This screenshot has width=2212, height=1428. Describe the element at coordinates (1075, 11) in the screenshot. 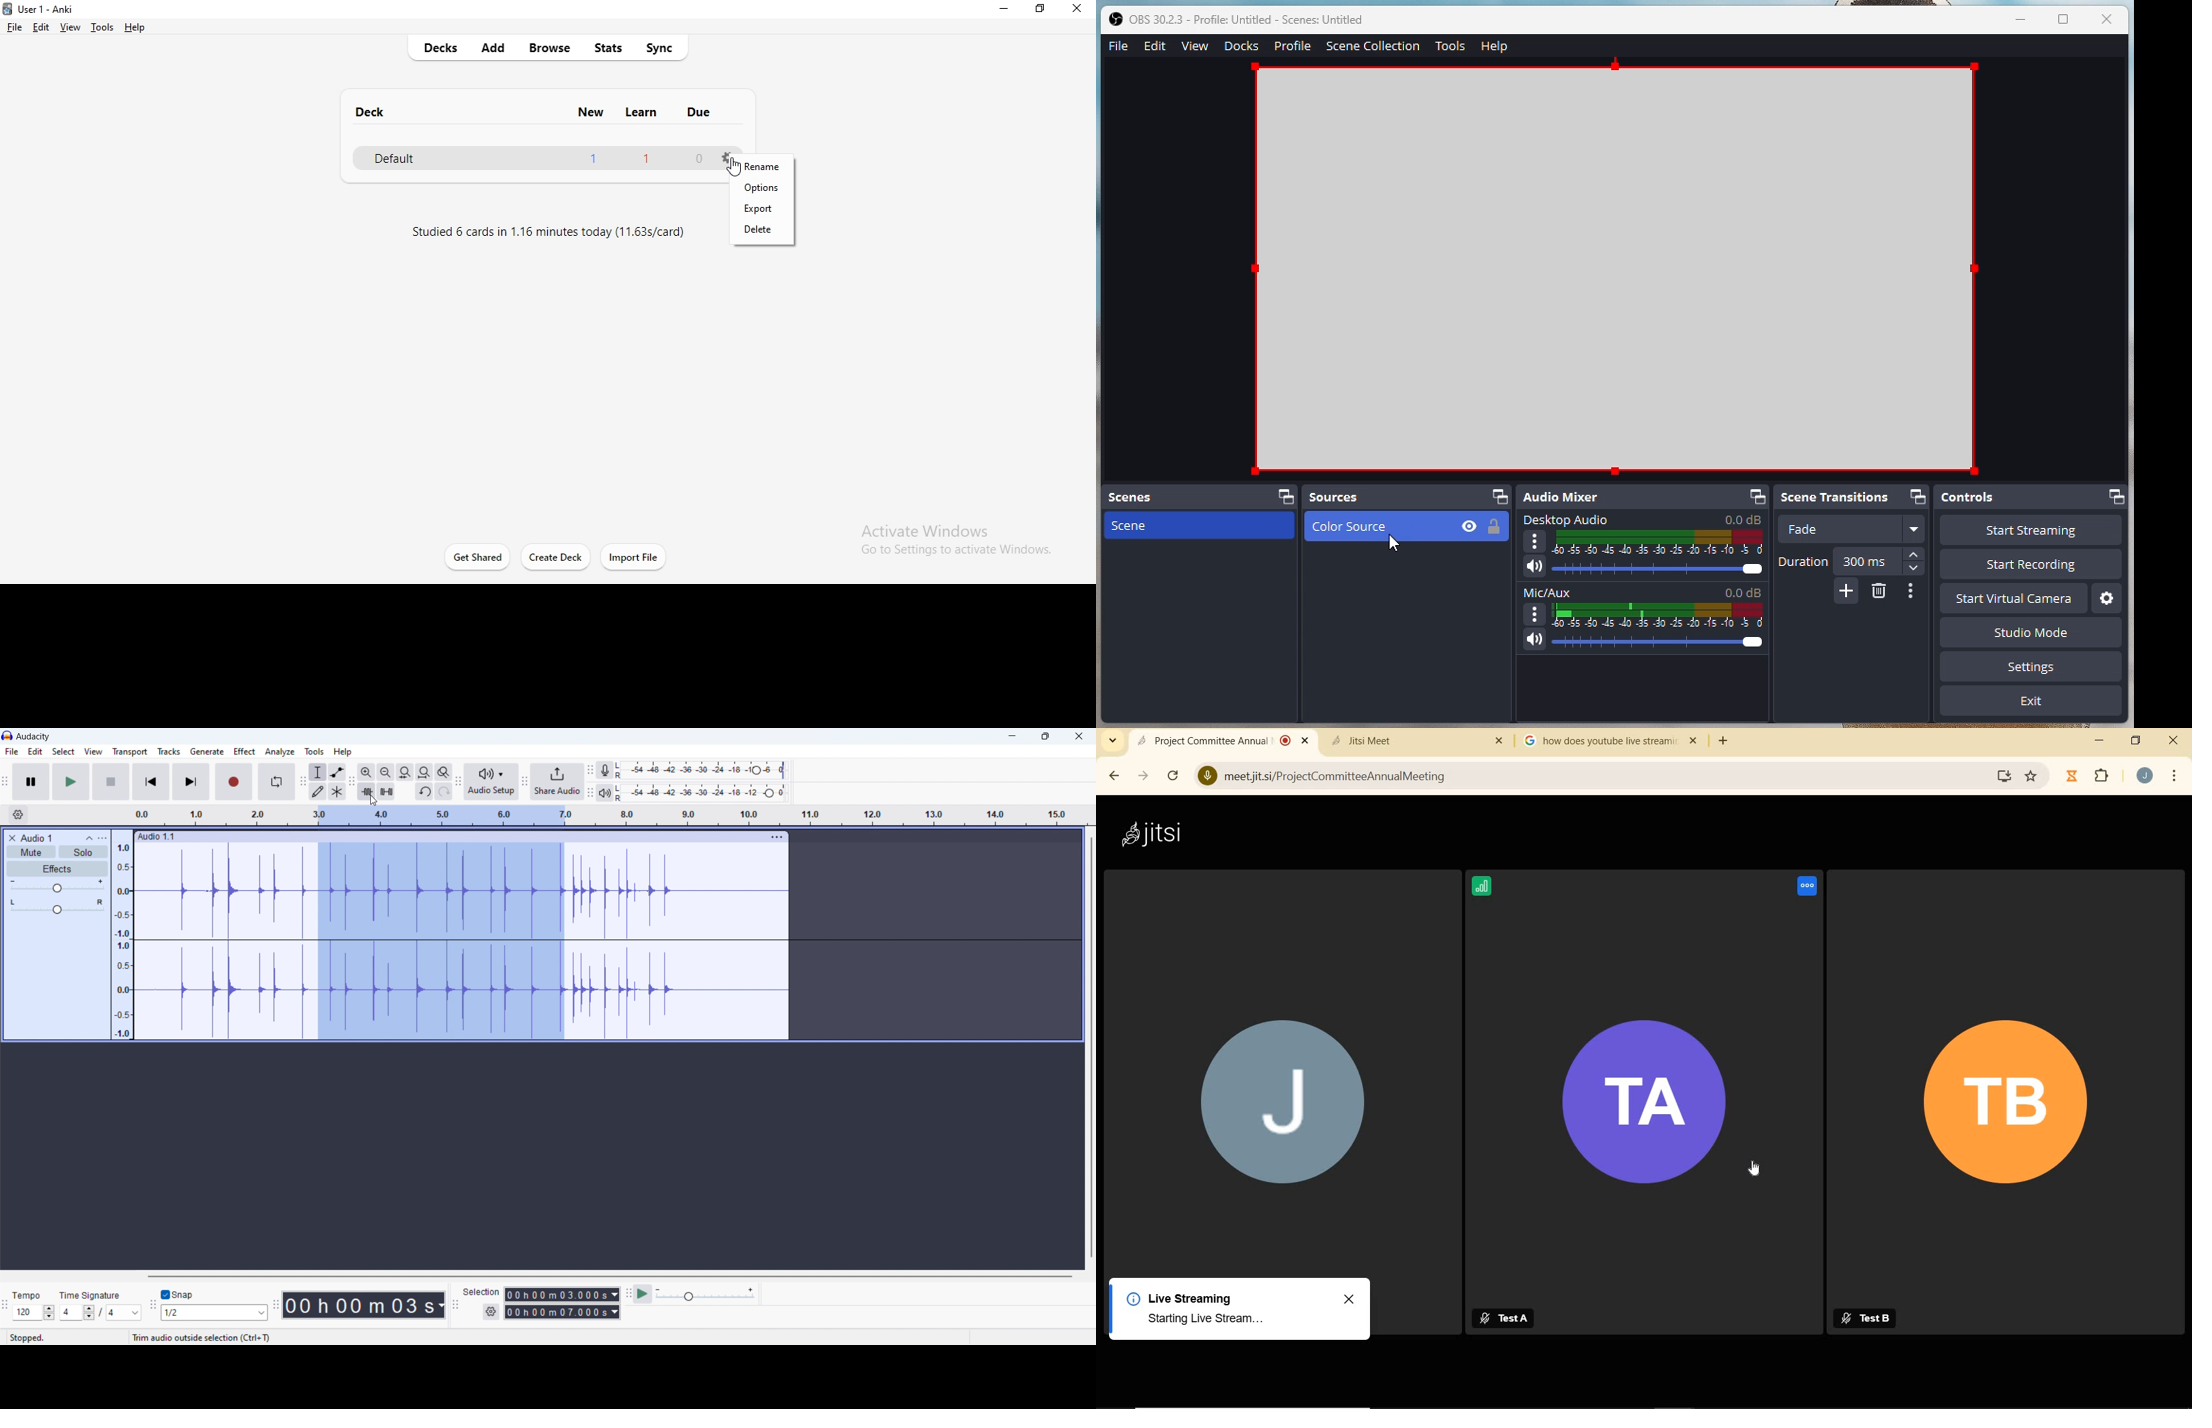

I see `close` at that location.